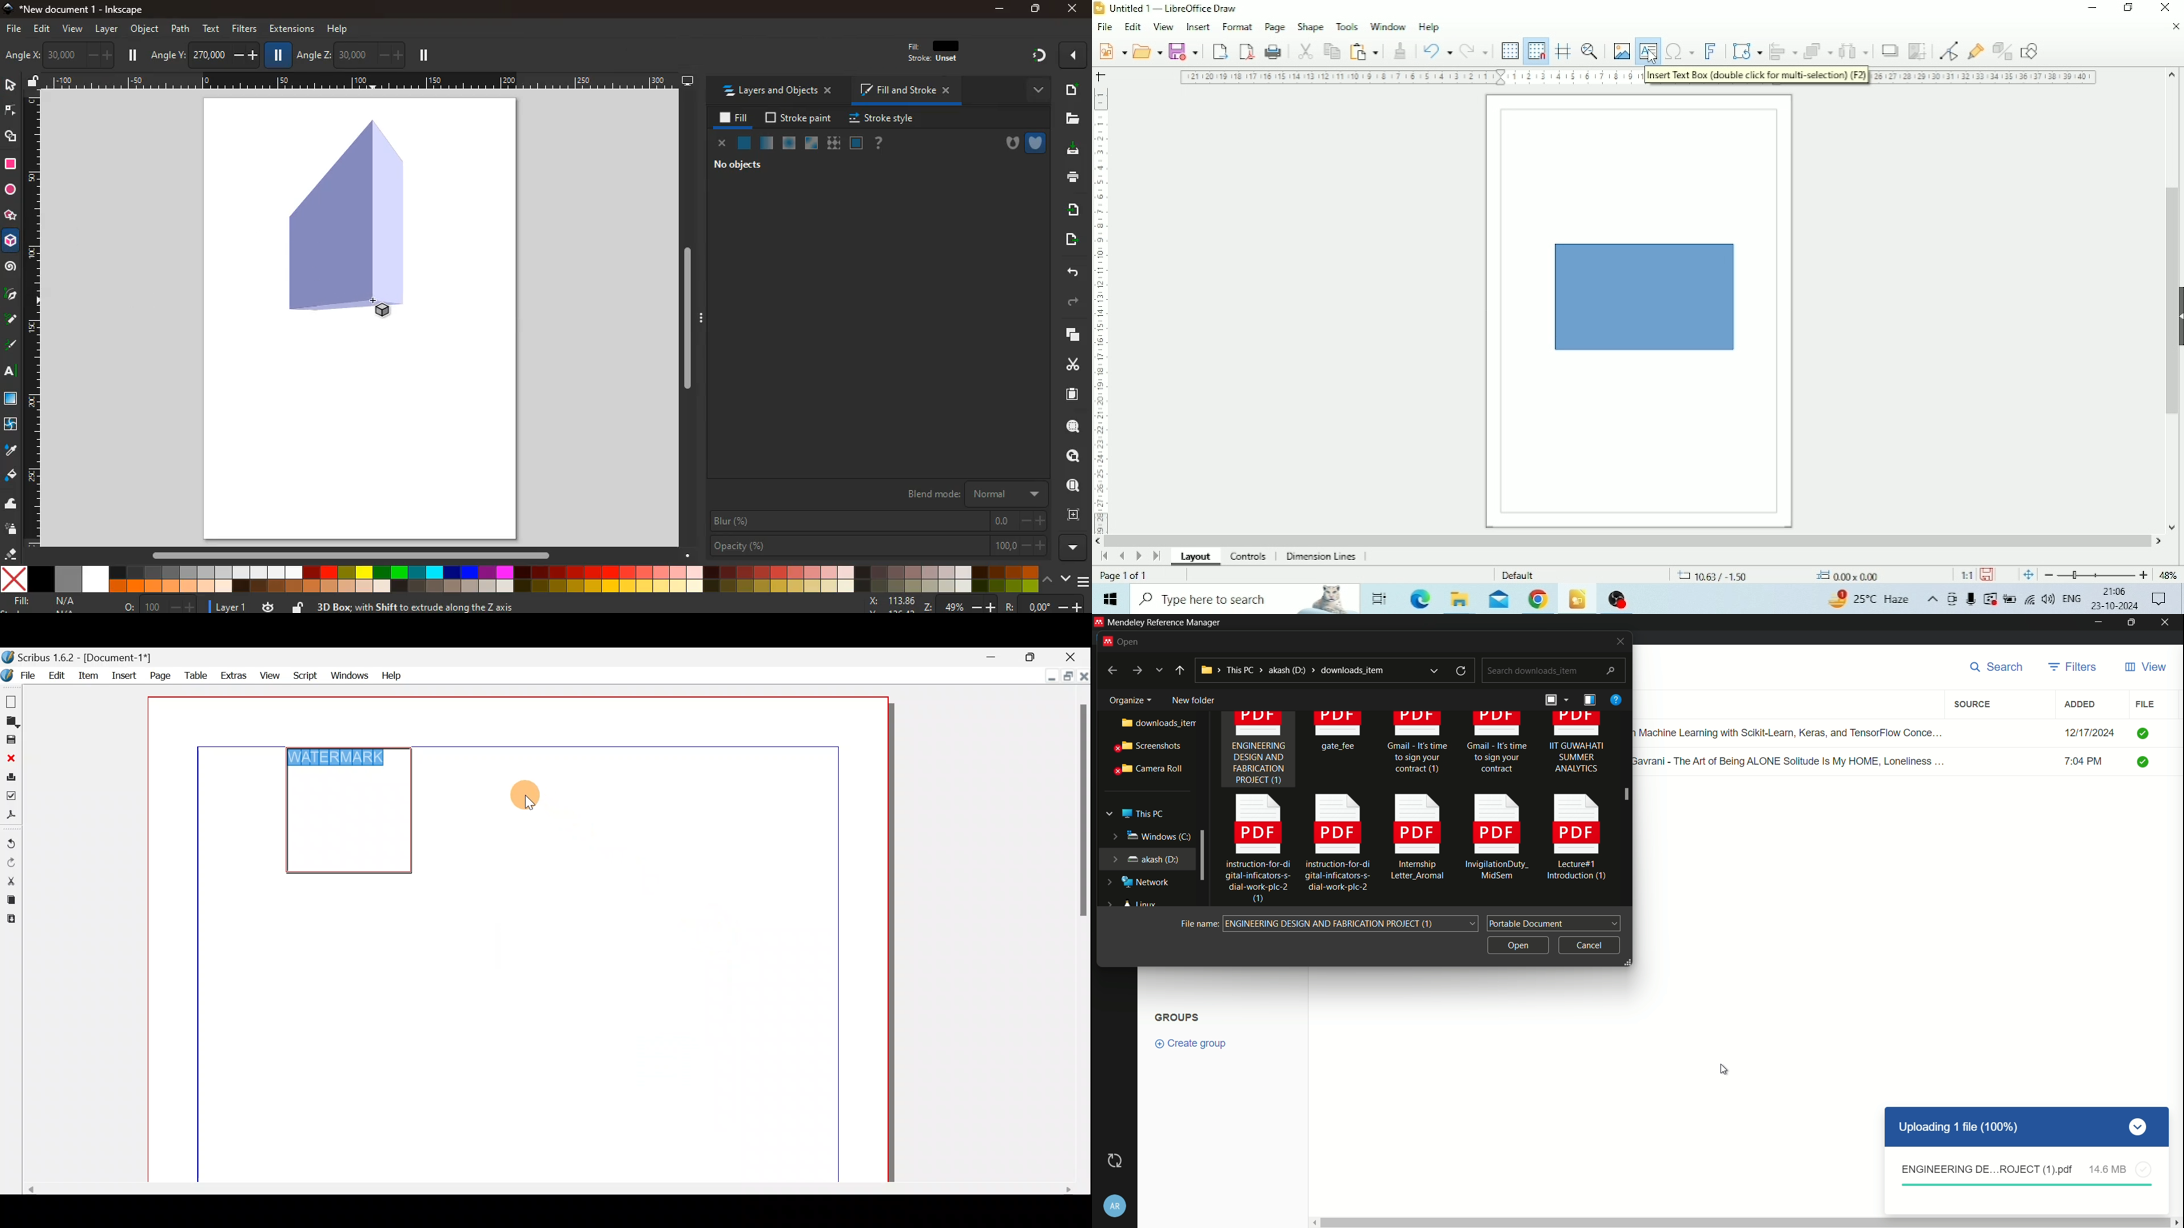  Describe the element at coordinates (1419, 600) in the screenshot. I see `Microsoft Edge` at that location.